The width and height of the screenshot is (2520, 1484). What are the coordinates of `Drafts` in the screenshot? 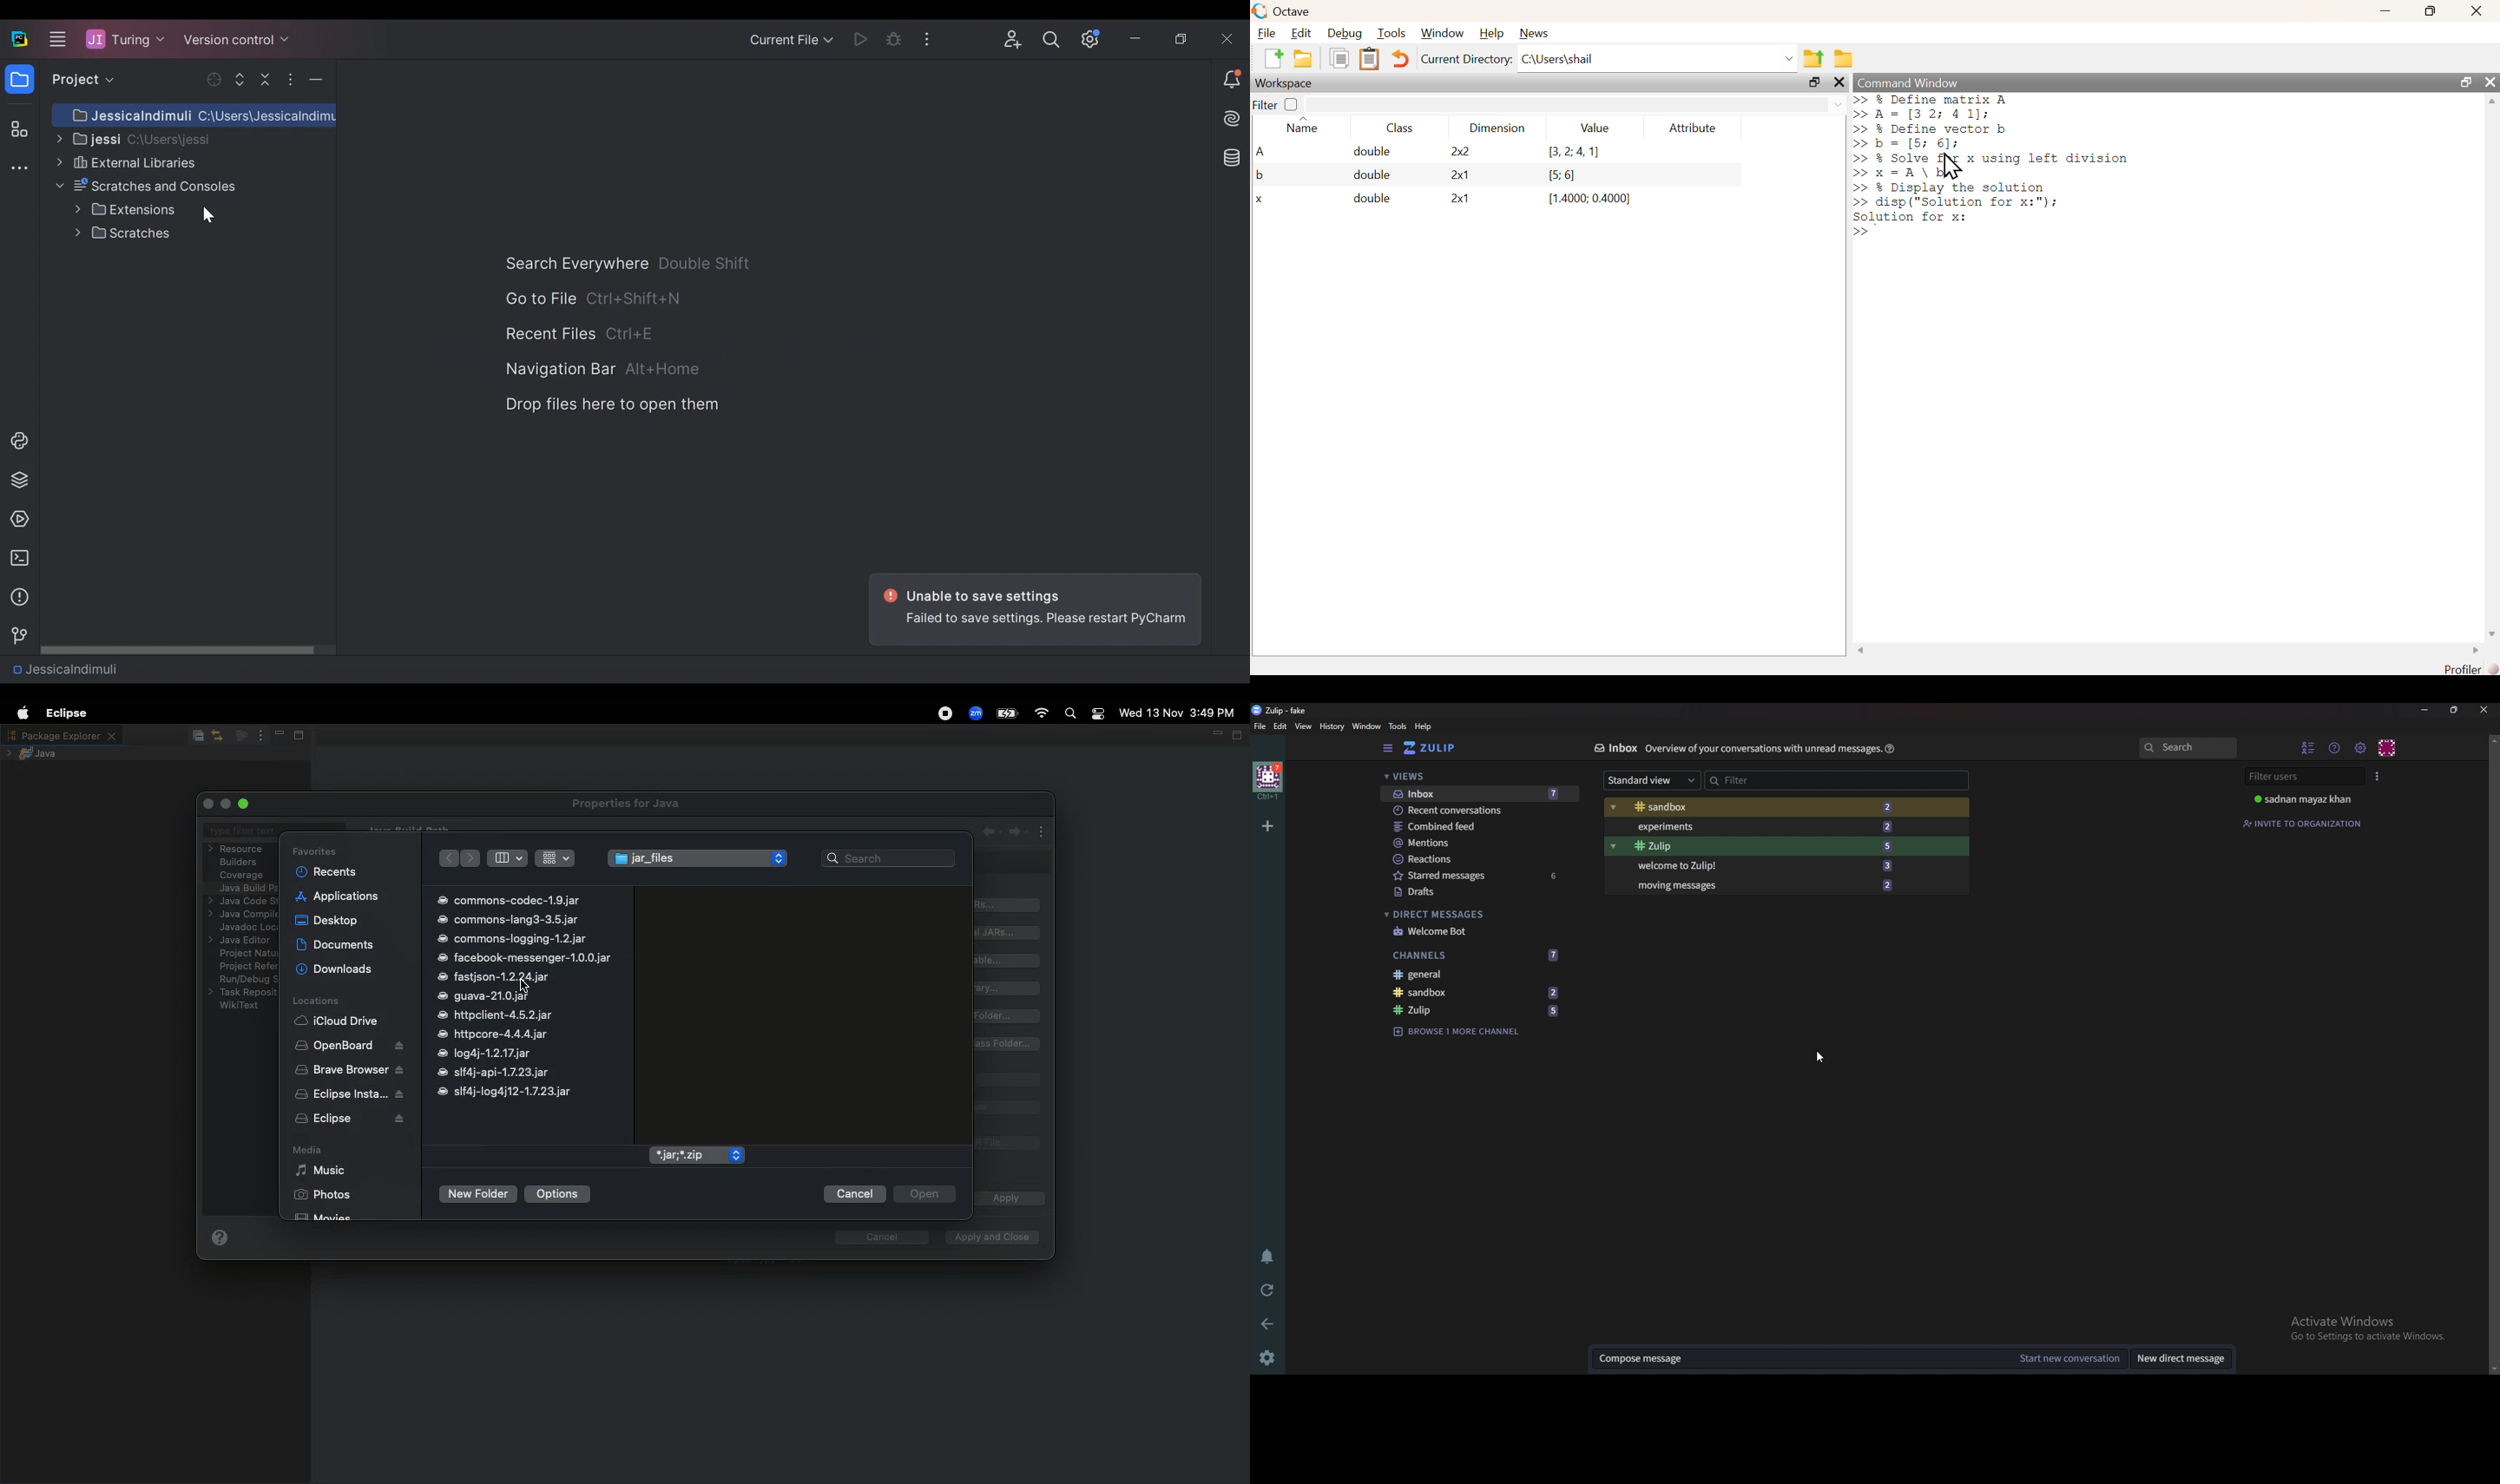 It's located at (1478, 893).